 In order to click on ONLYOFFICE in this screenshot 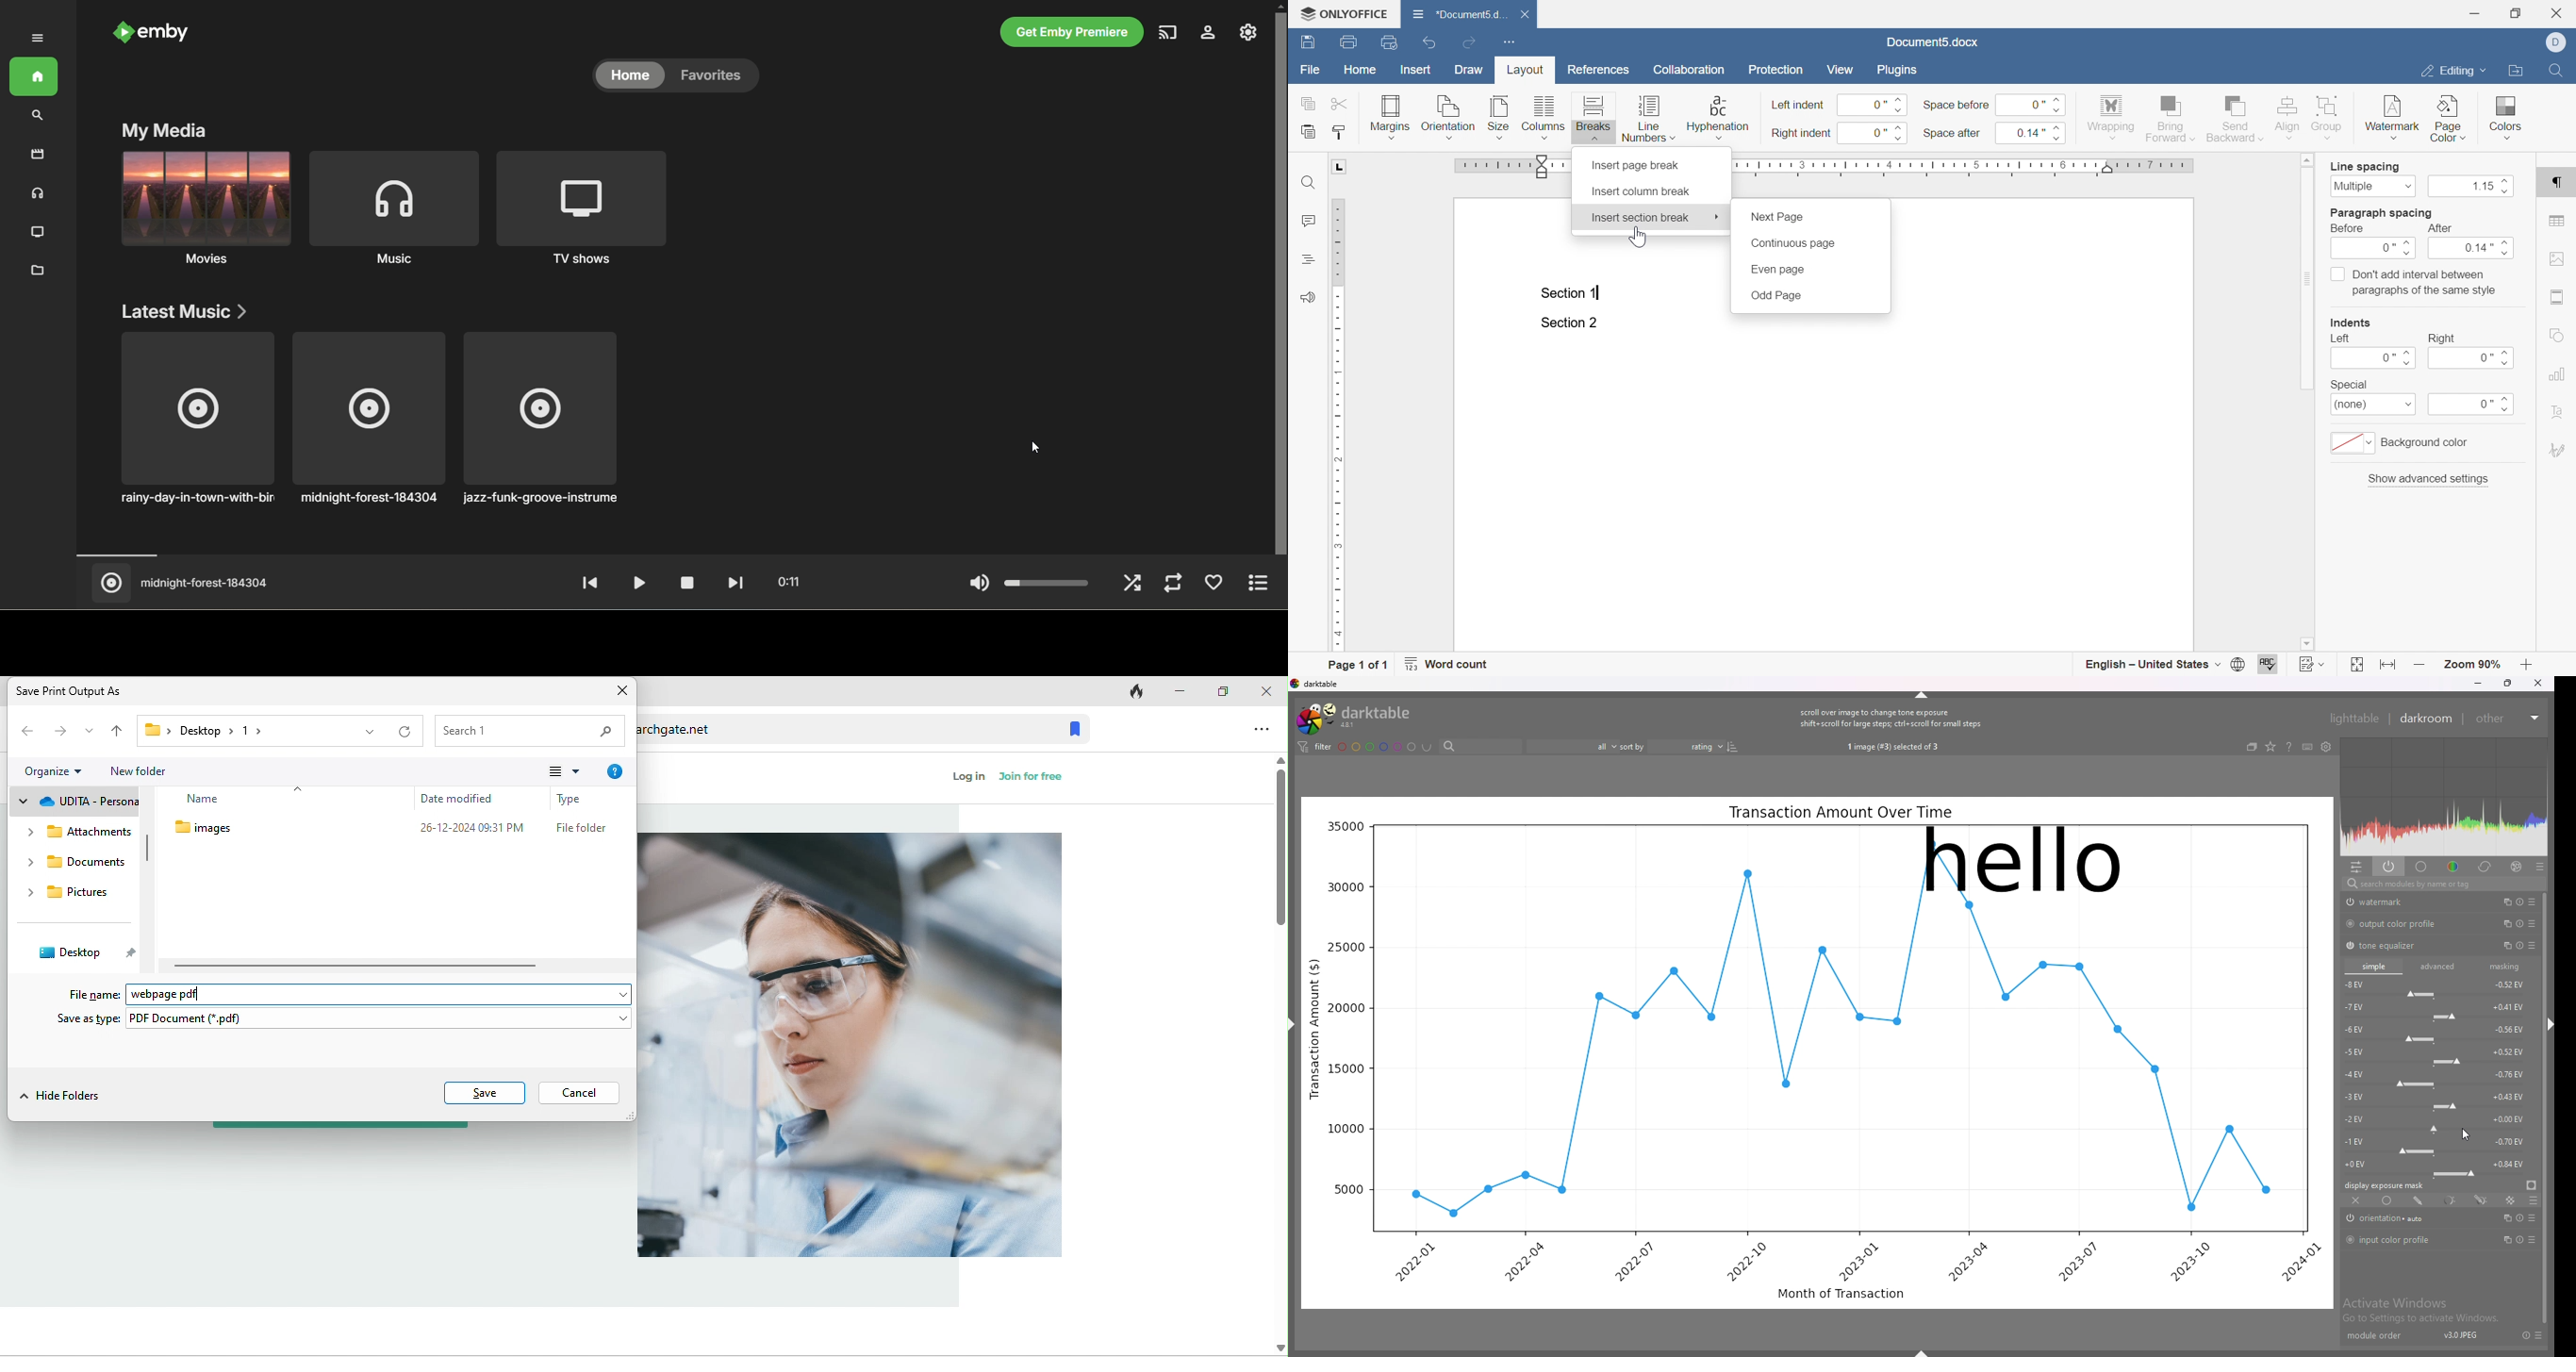, I will do `click(1344, 15)`.